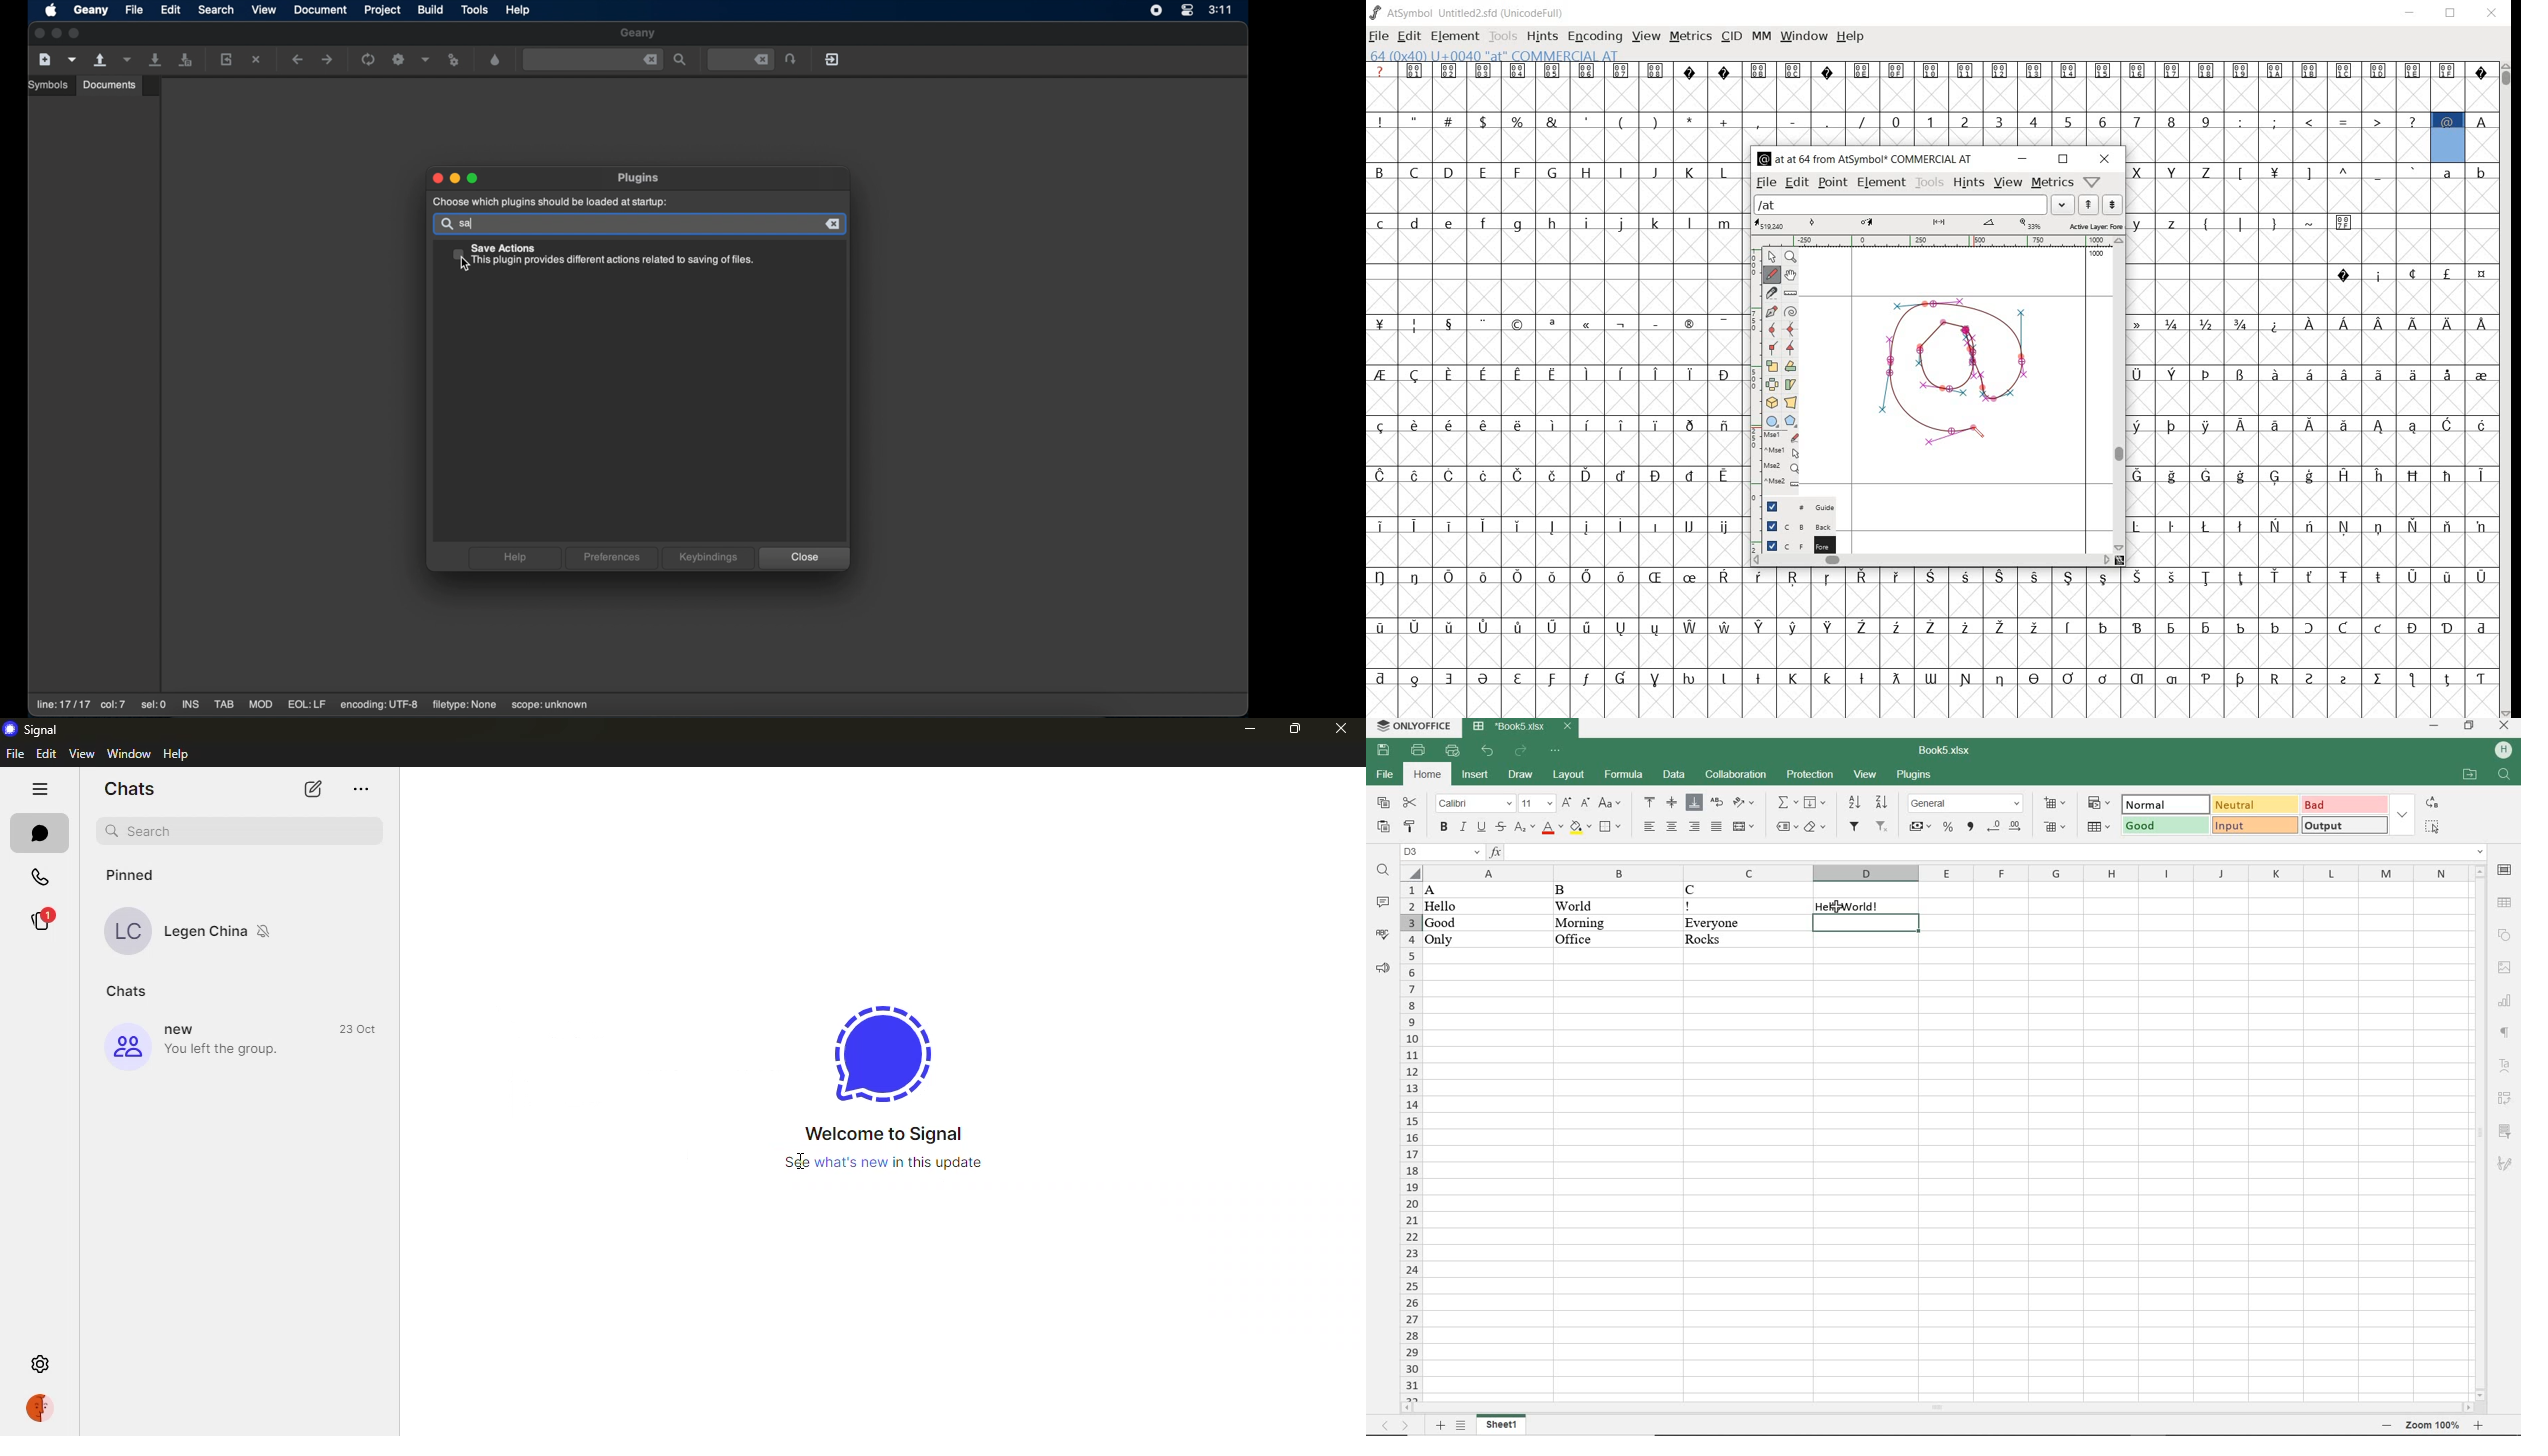 This screenshot has width=2548, height=1456. Describe the element at coordinates (1807, 774) in the screenshot. I see `PROTECTION` at that location.